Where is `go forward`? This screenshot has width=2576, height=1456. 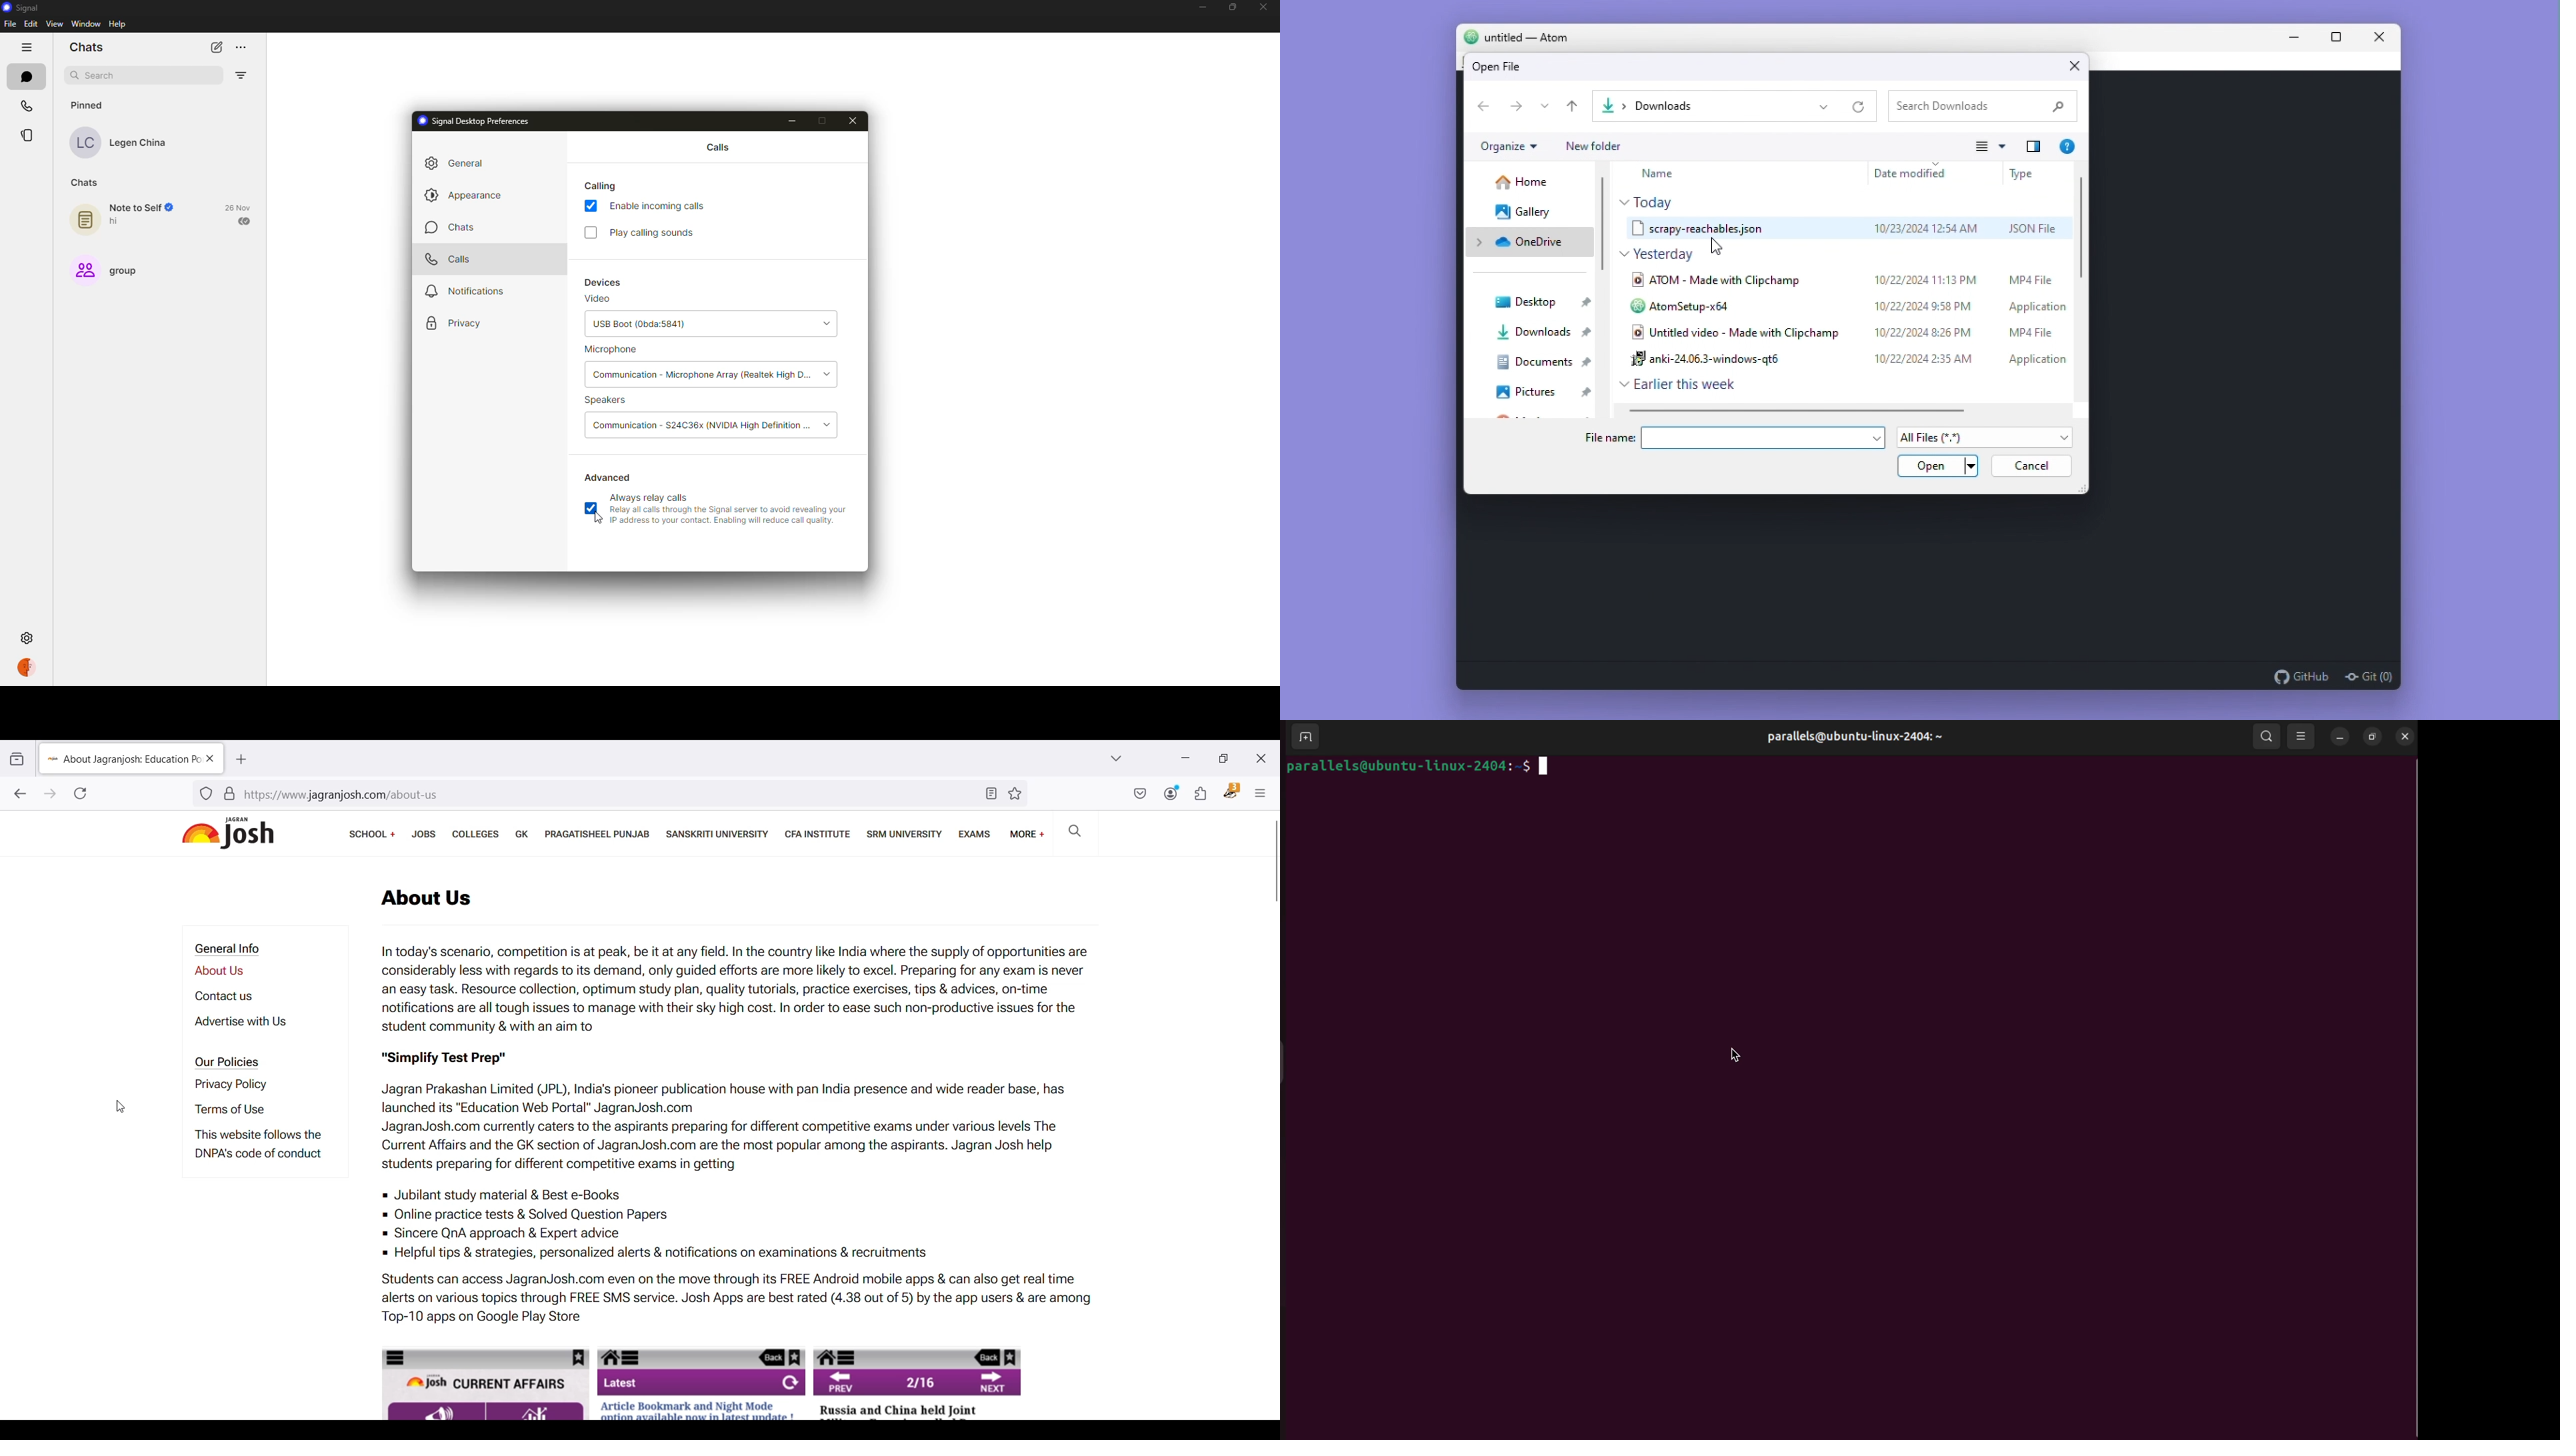
go forward is located at coordinates (1515, 107).